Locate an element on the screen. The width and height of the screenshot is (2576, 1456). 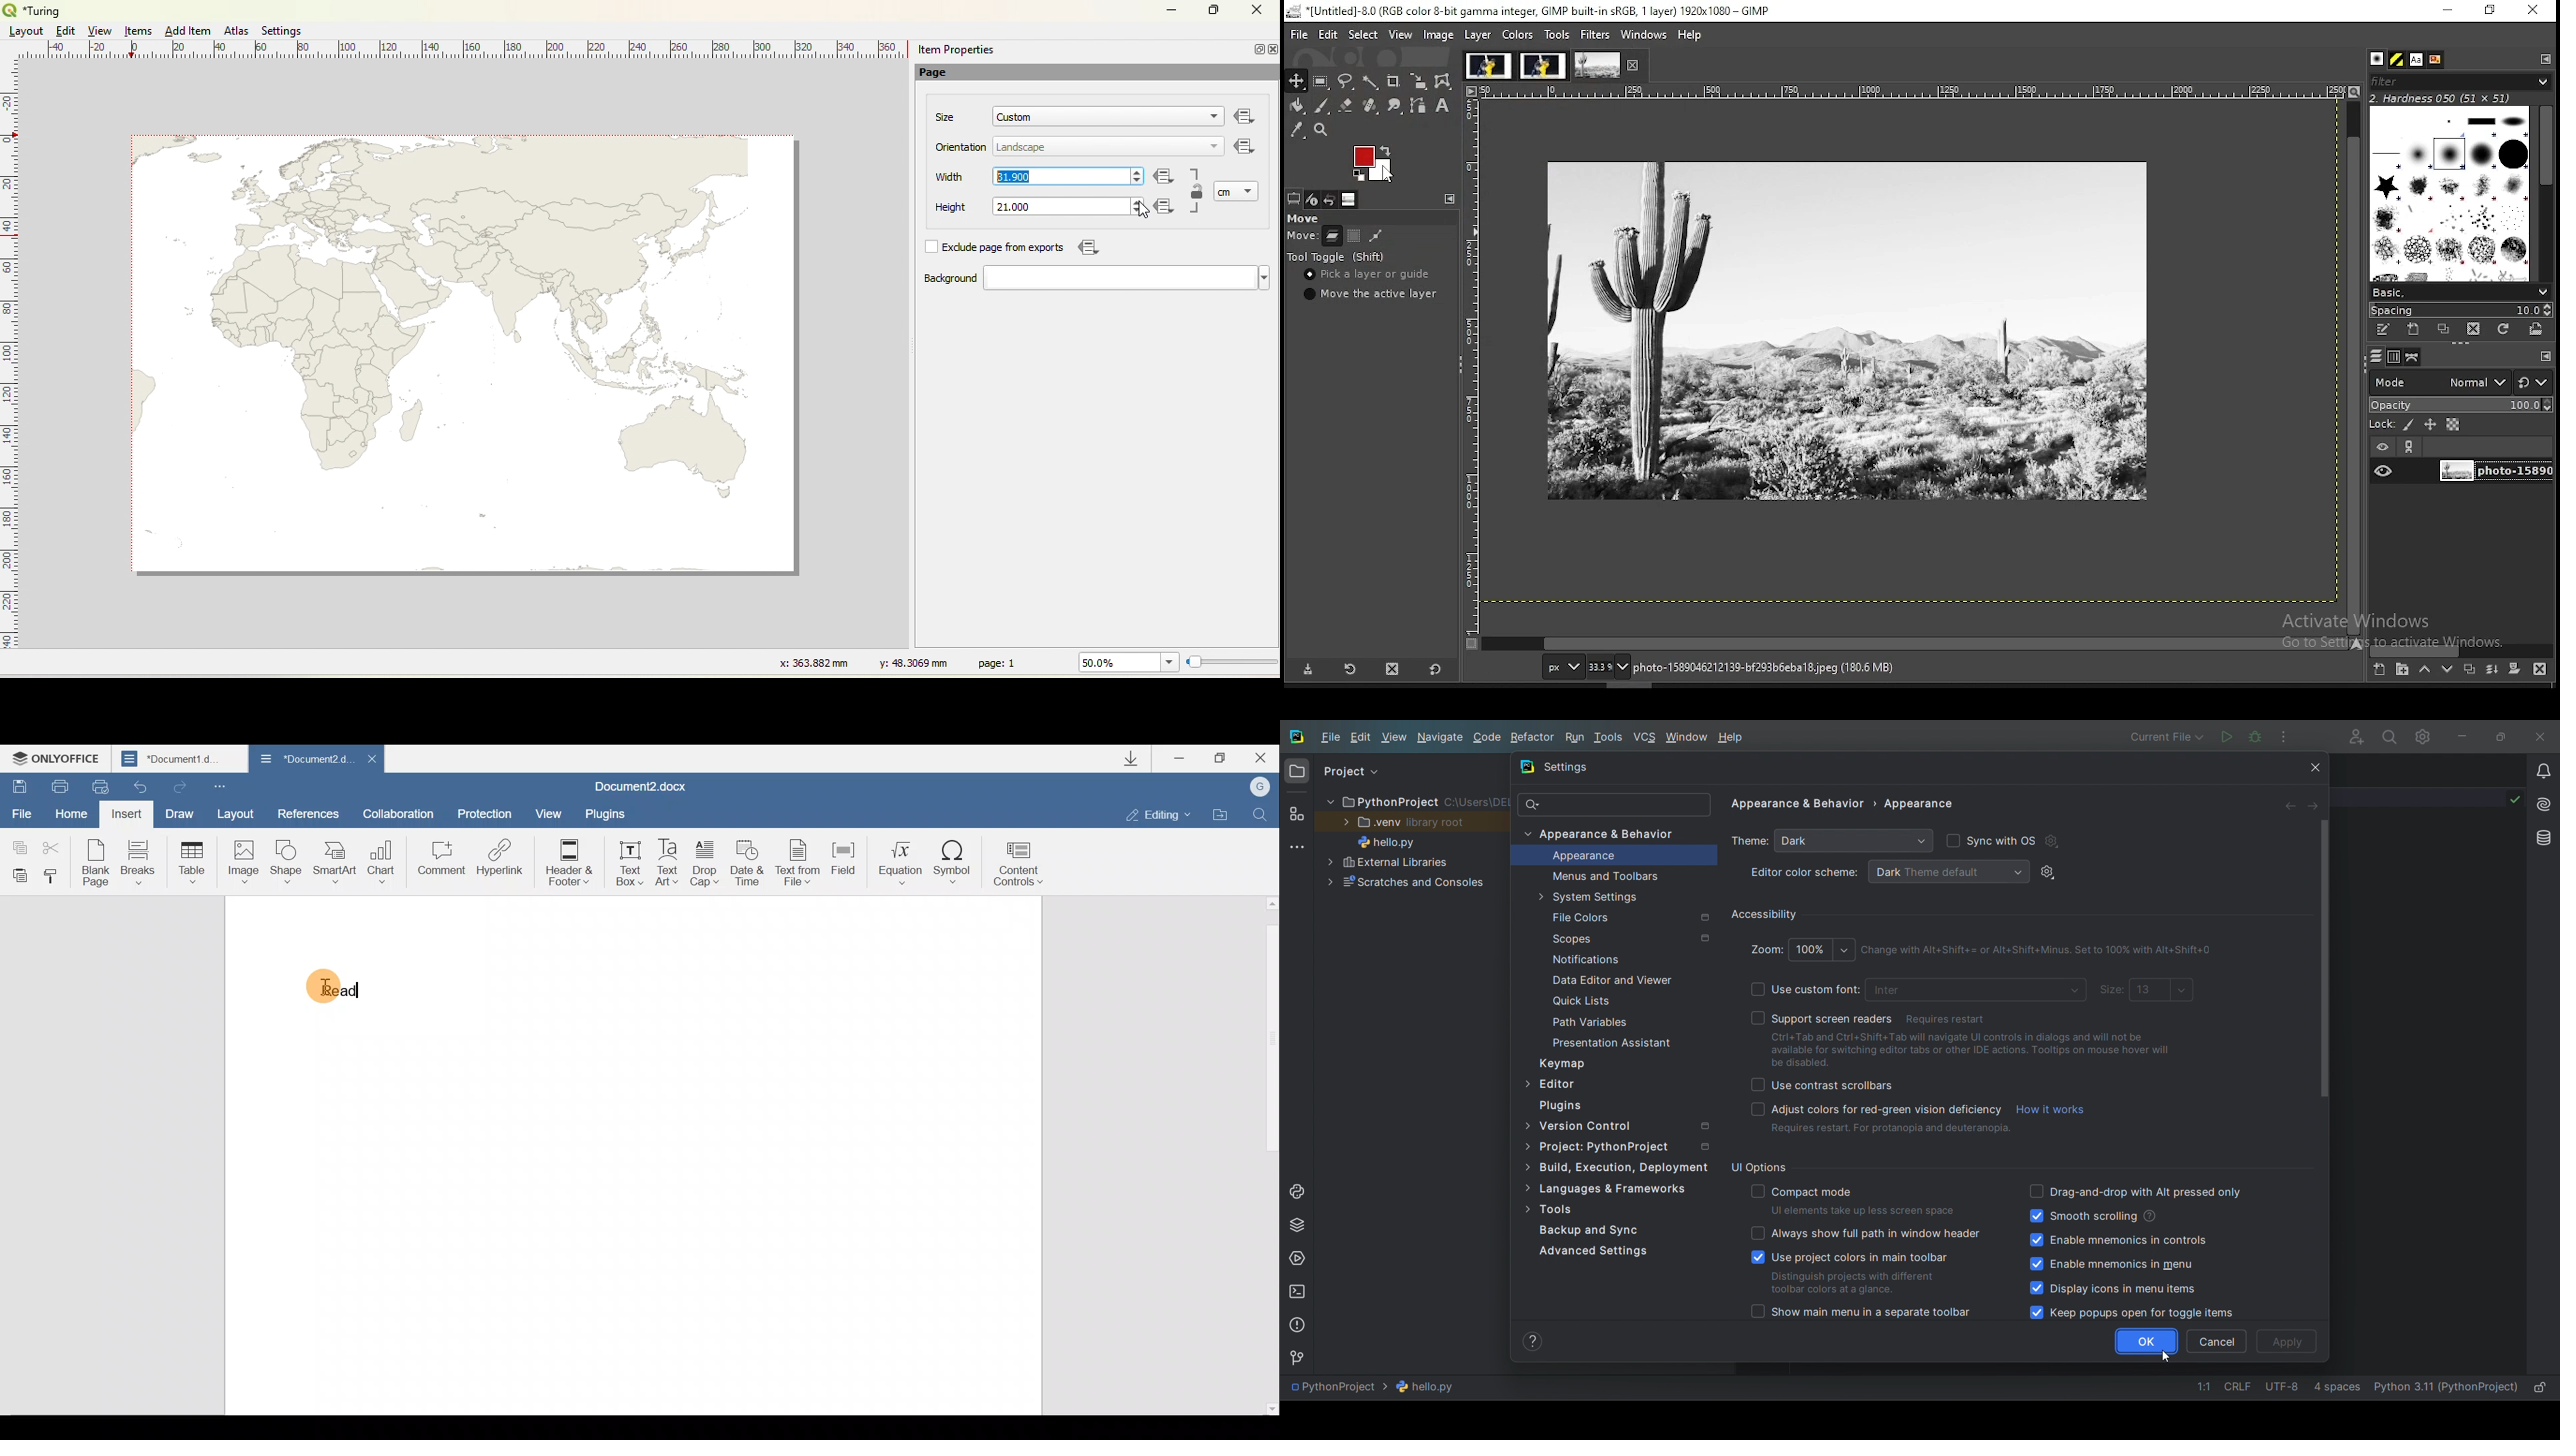
layer visibility is located at coordinates (2381, 448).